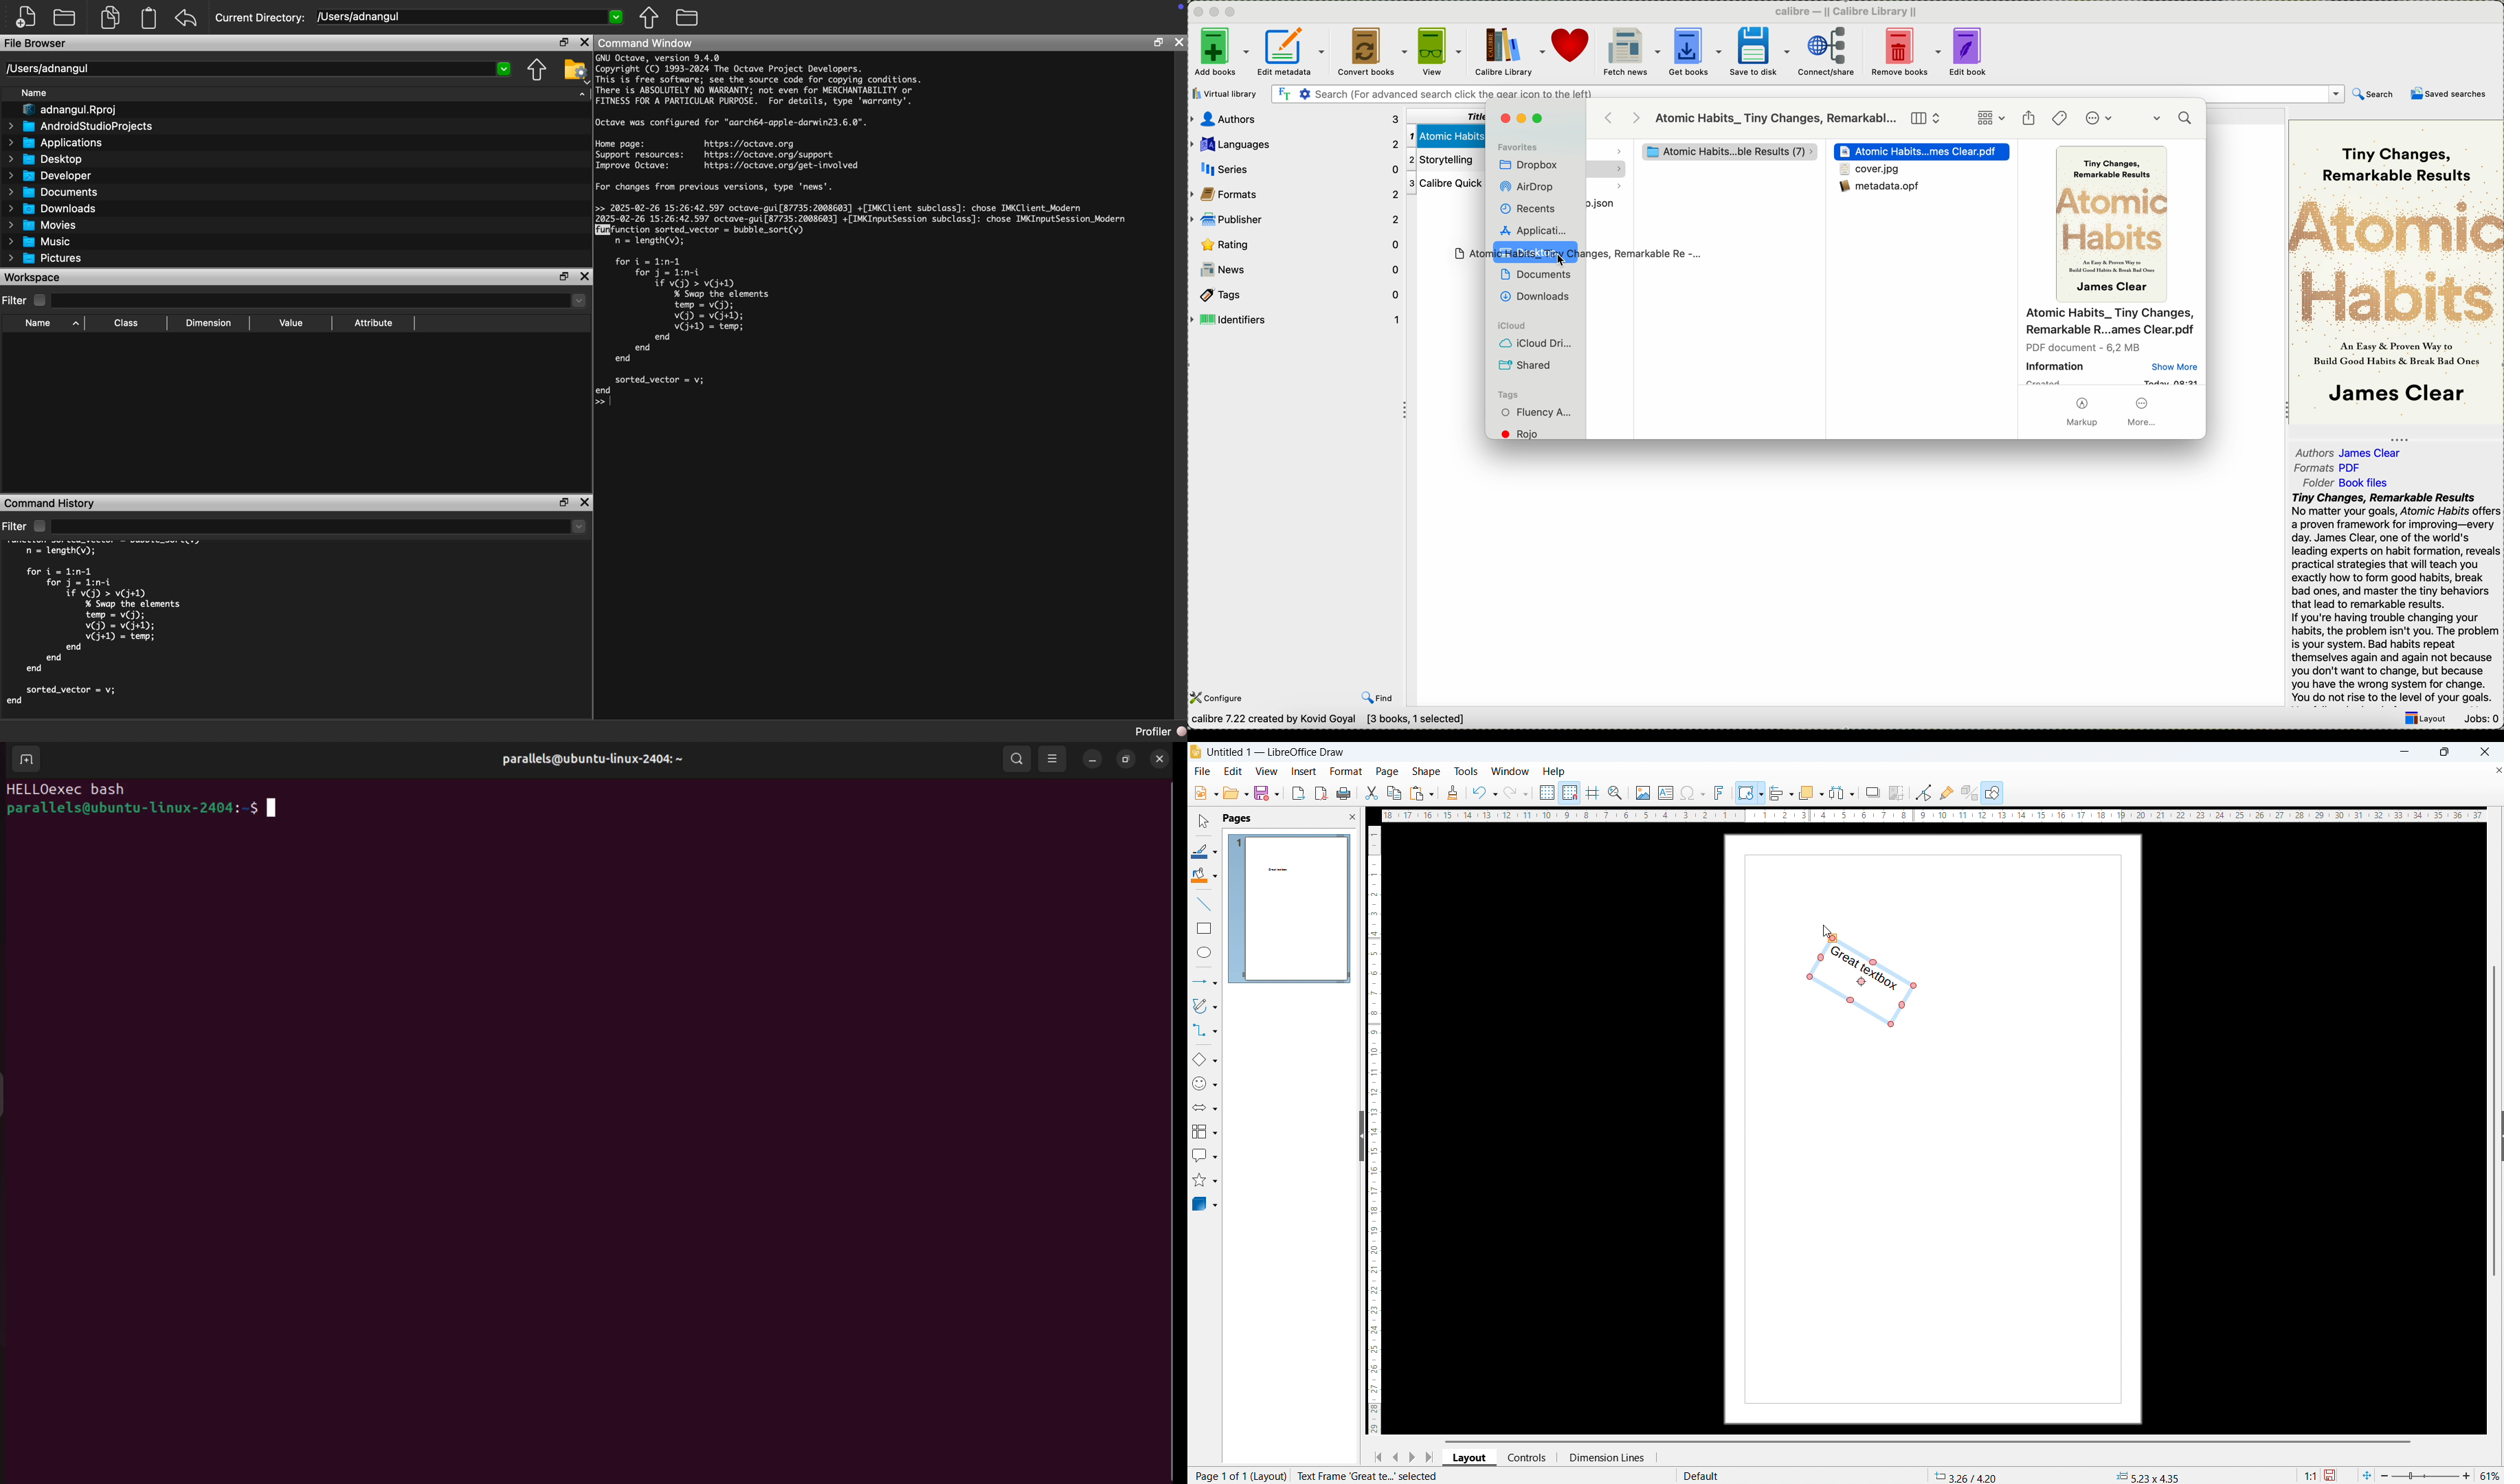  What do you see at coordinates (127, 324) in the screenshot?
I see `Class` at bounding box center [127, 324].